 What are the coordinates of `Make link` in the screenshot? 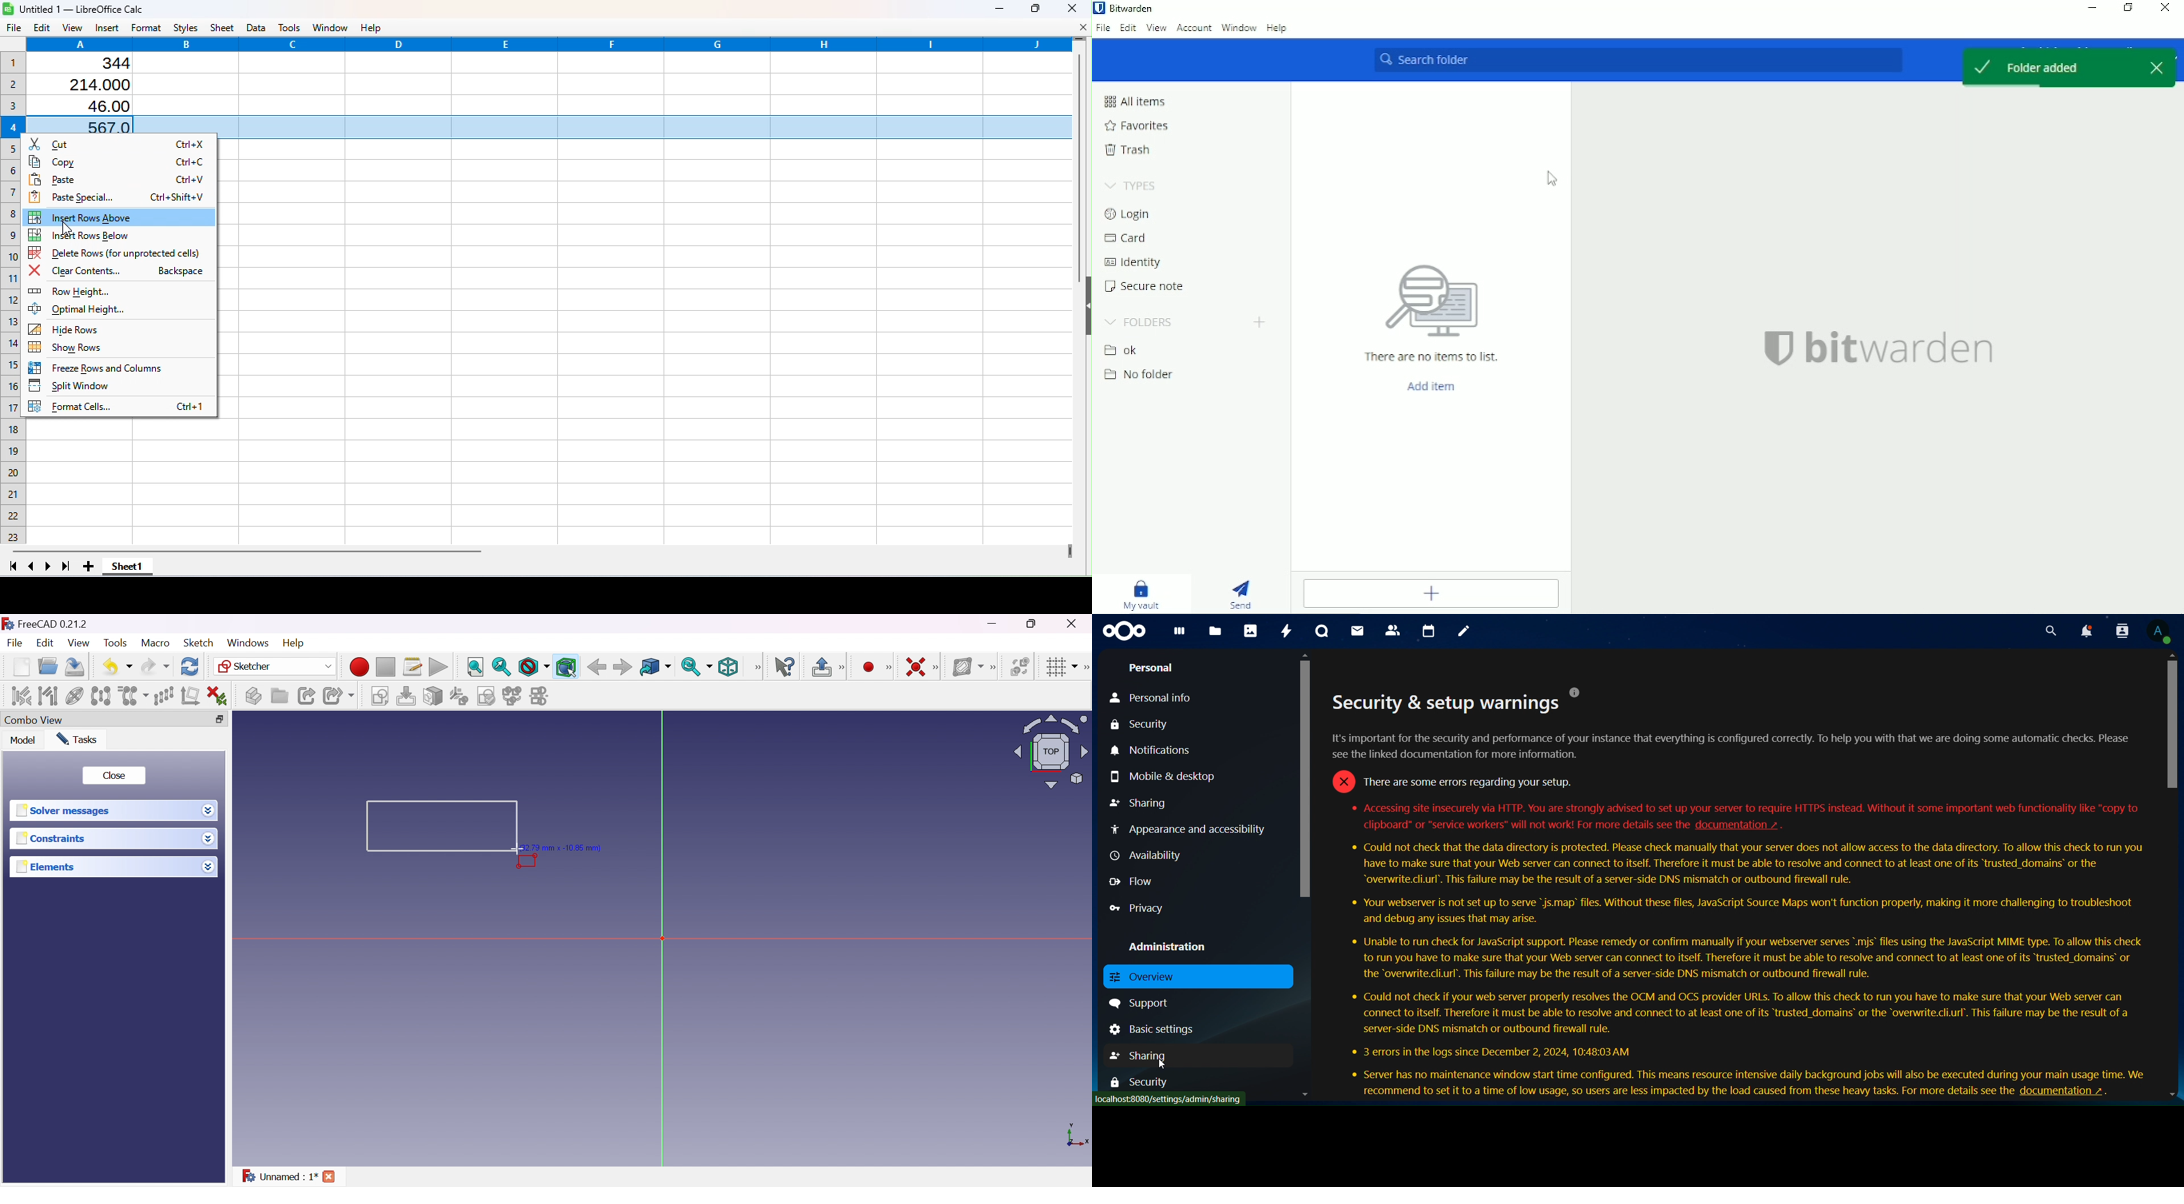 It's located at (308, 696).